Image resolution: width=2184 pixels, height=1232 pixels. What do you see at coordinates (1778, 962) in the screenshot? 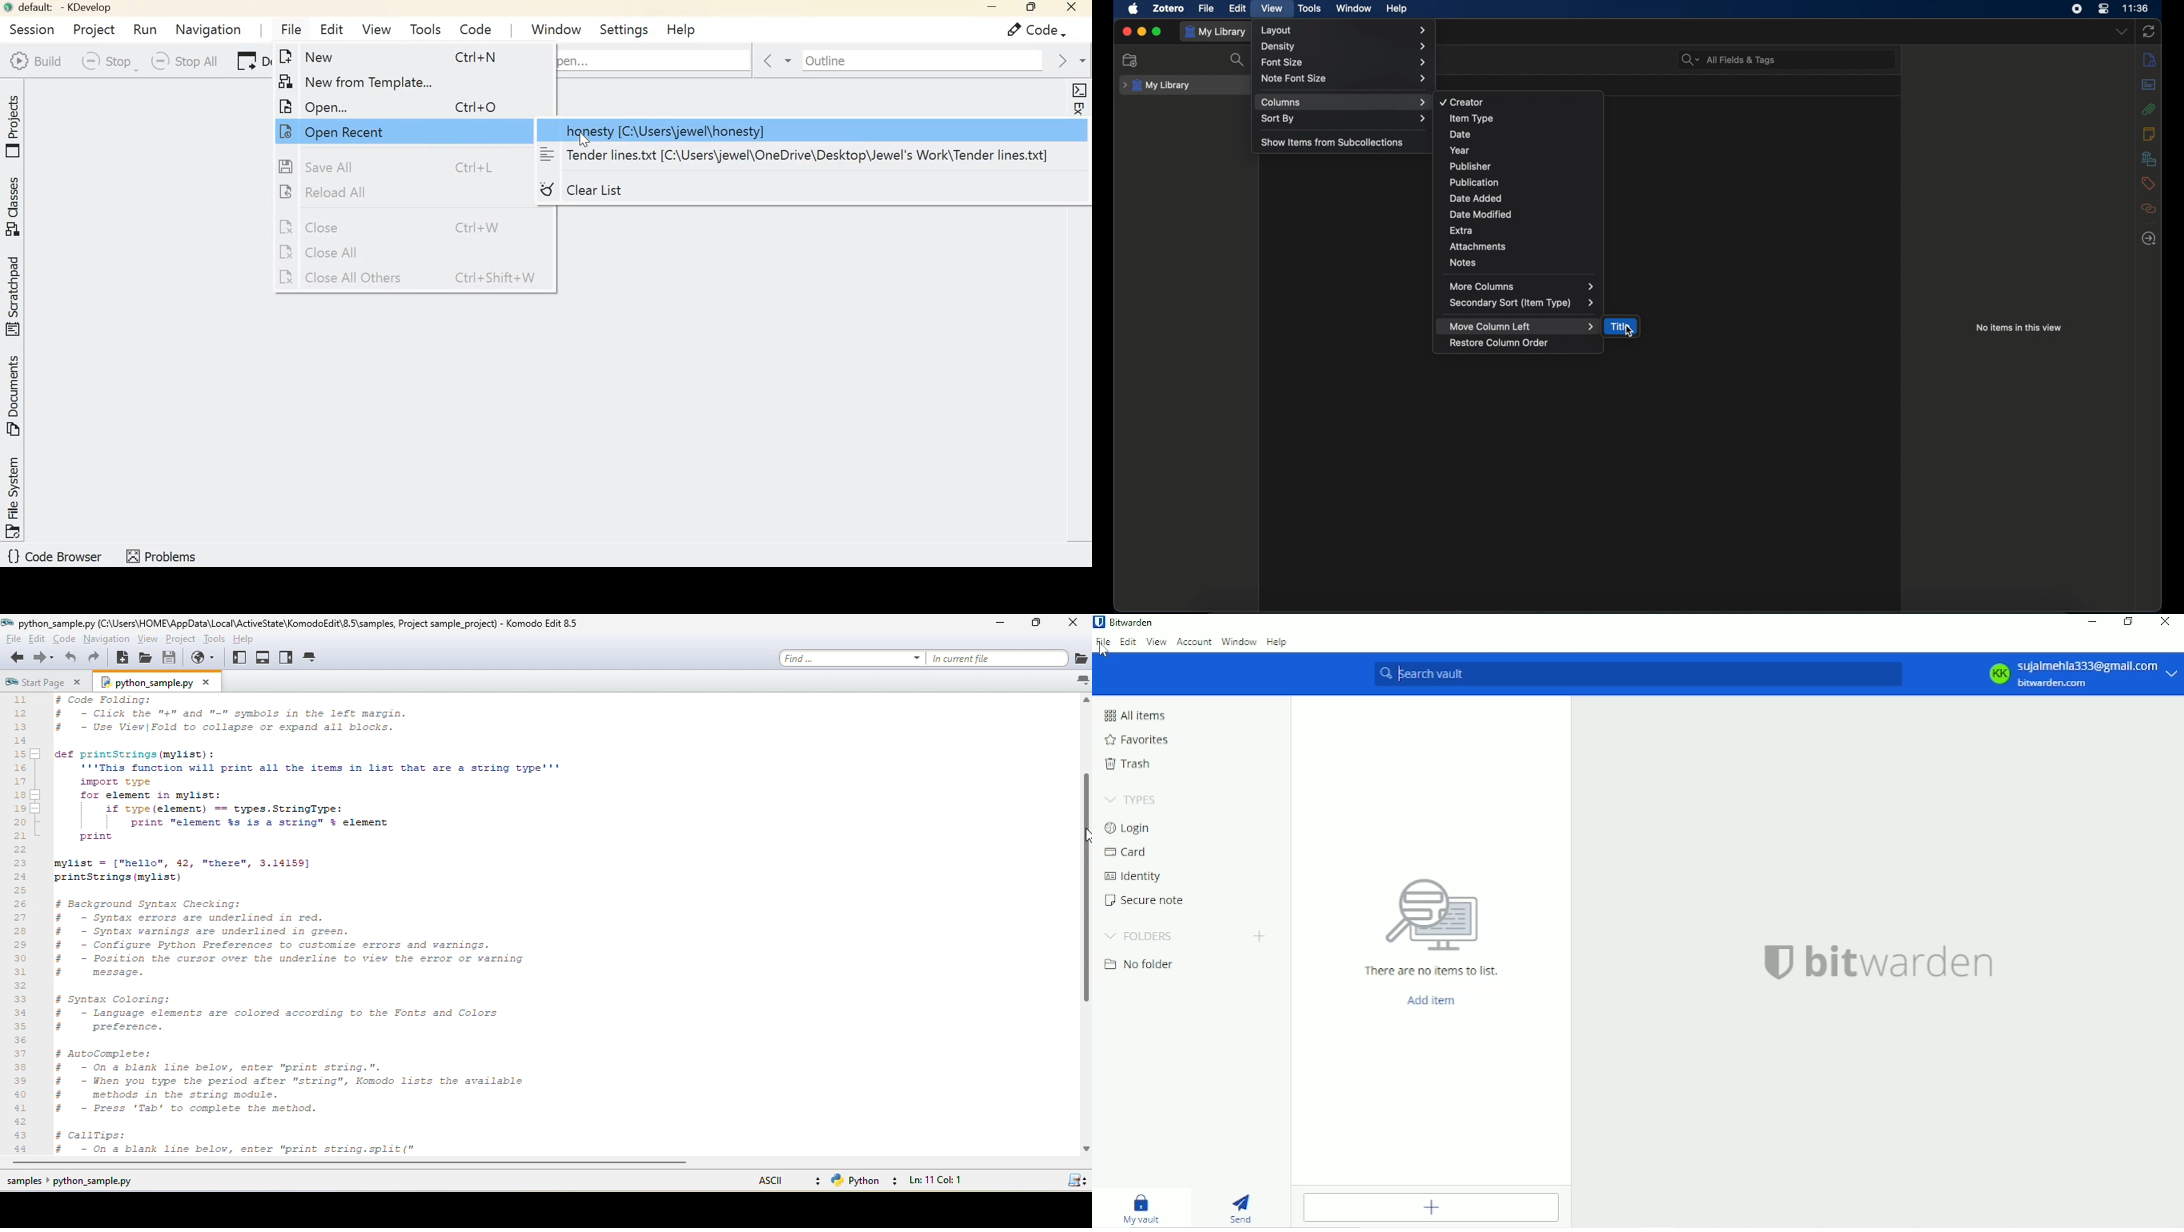
I see `logo` at bounding box center [1778, 962].